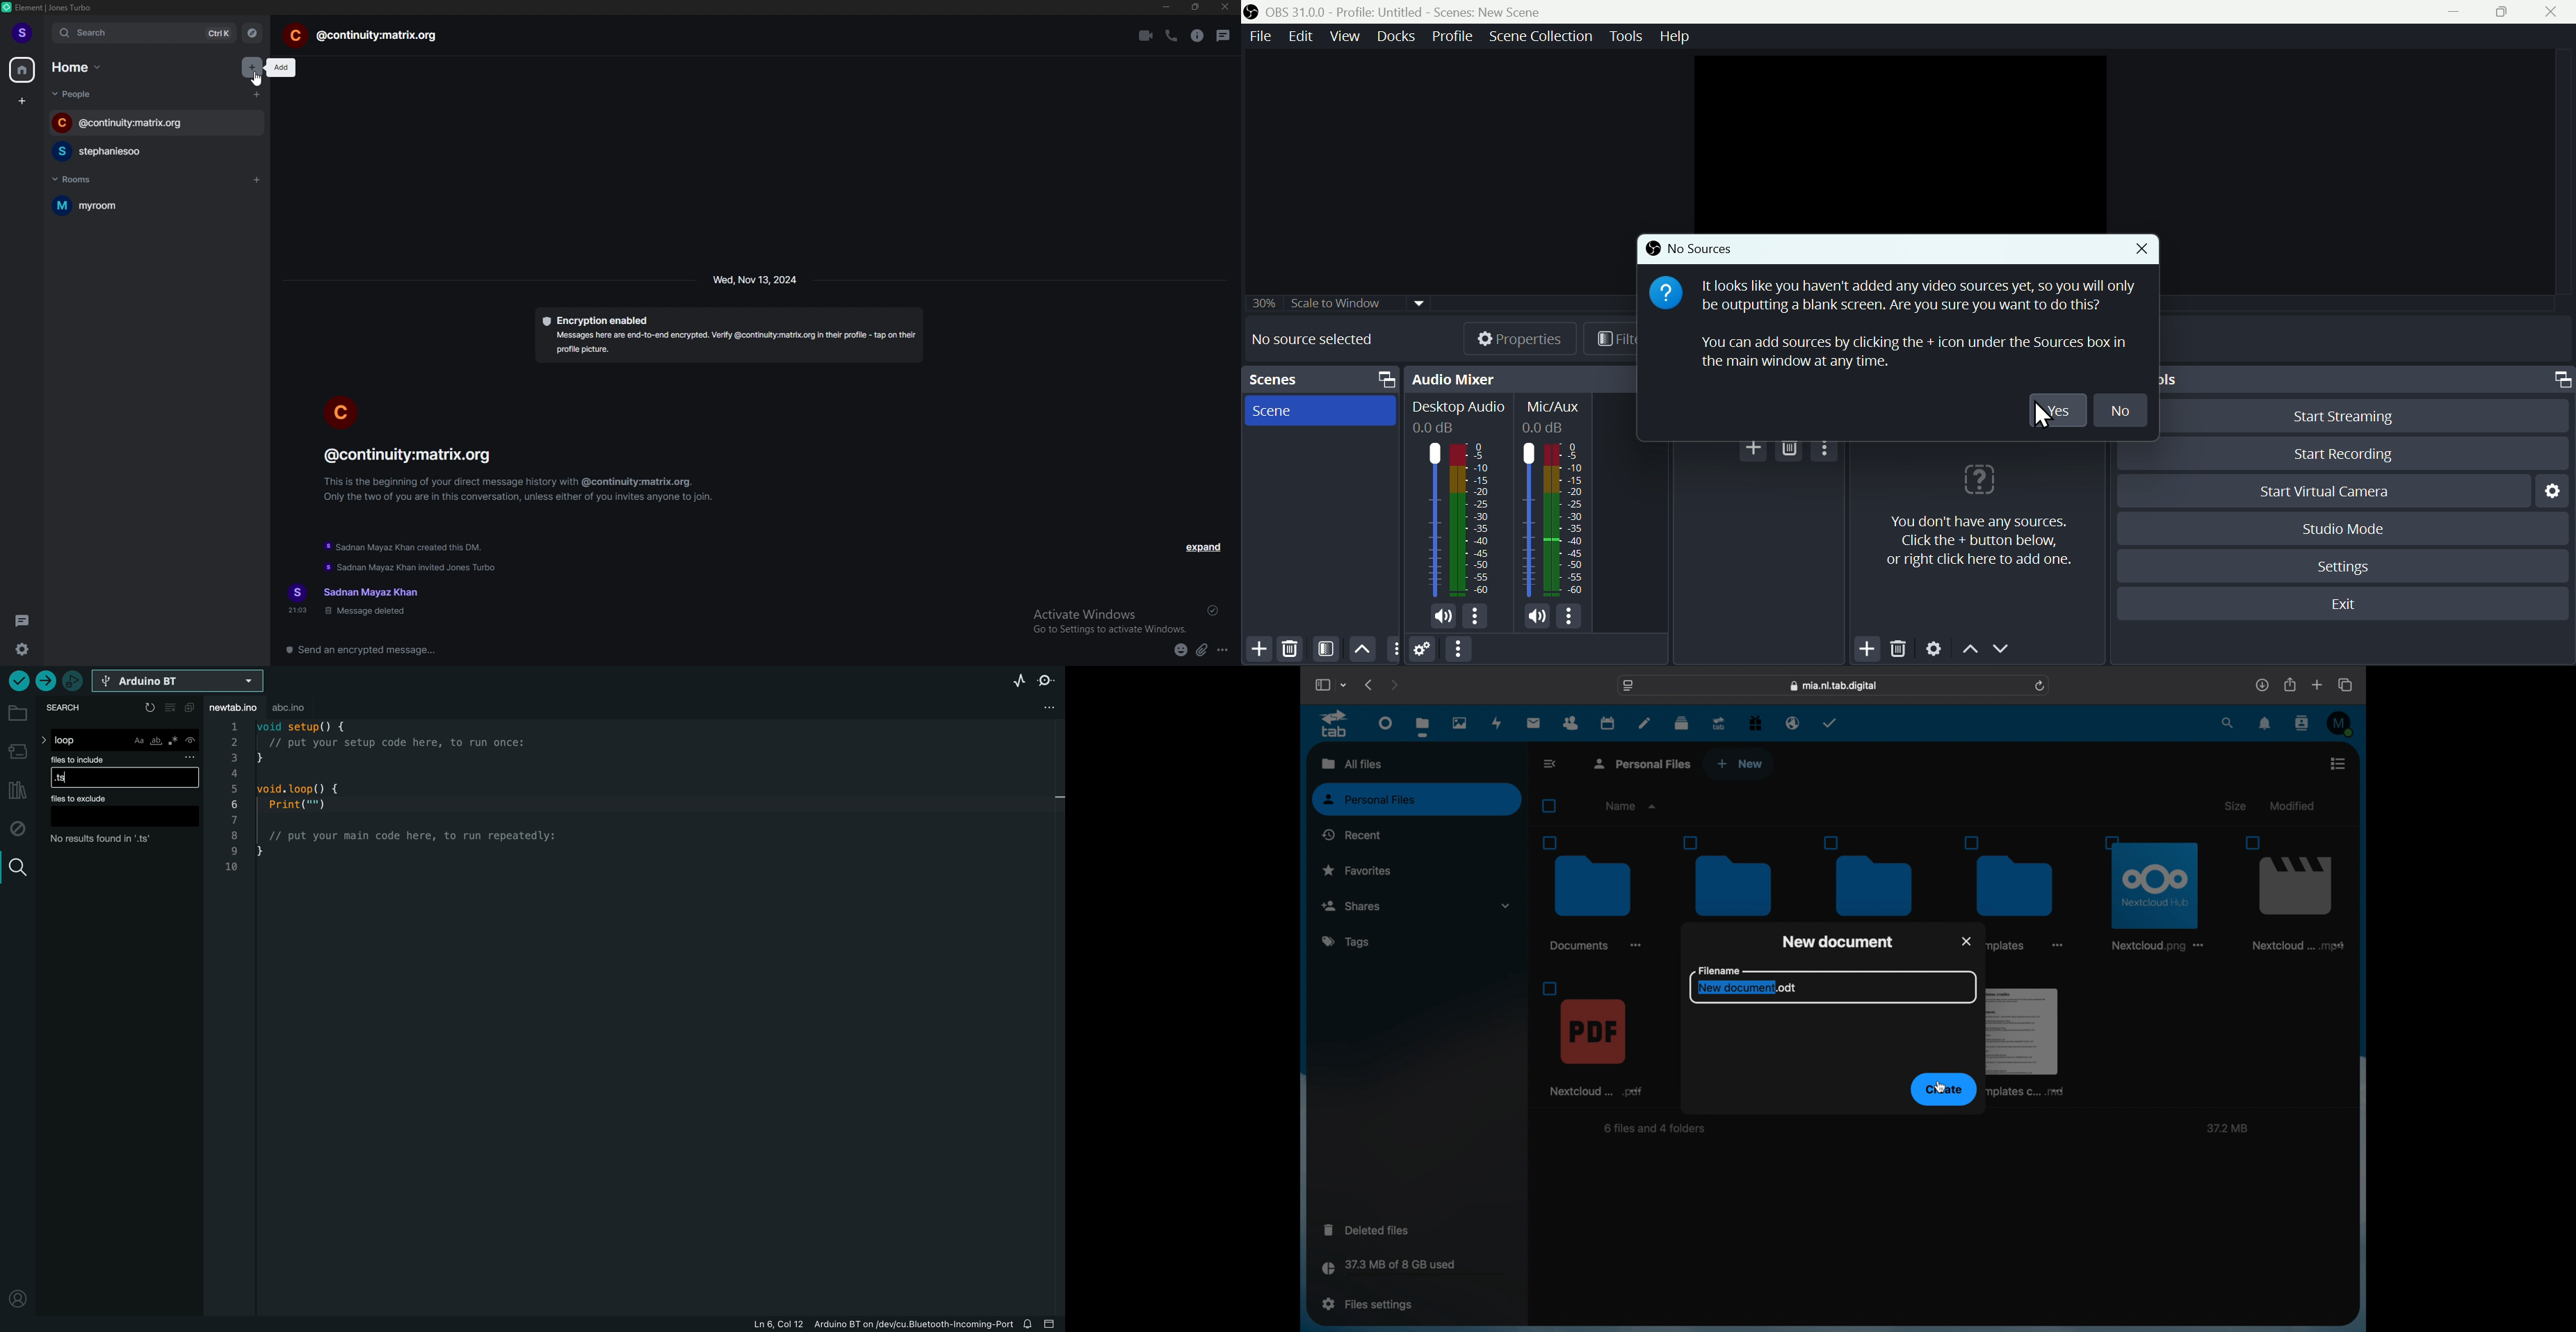 This screenshot has height=1344, width=2576. I want to click on more, so click(2058, 948).